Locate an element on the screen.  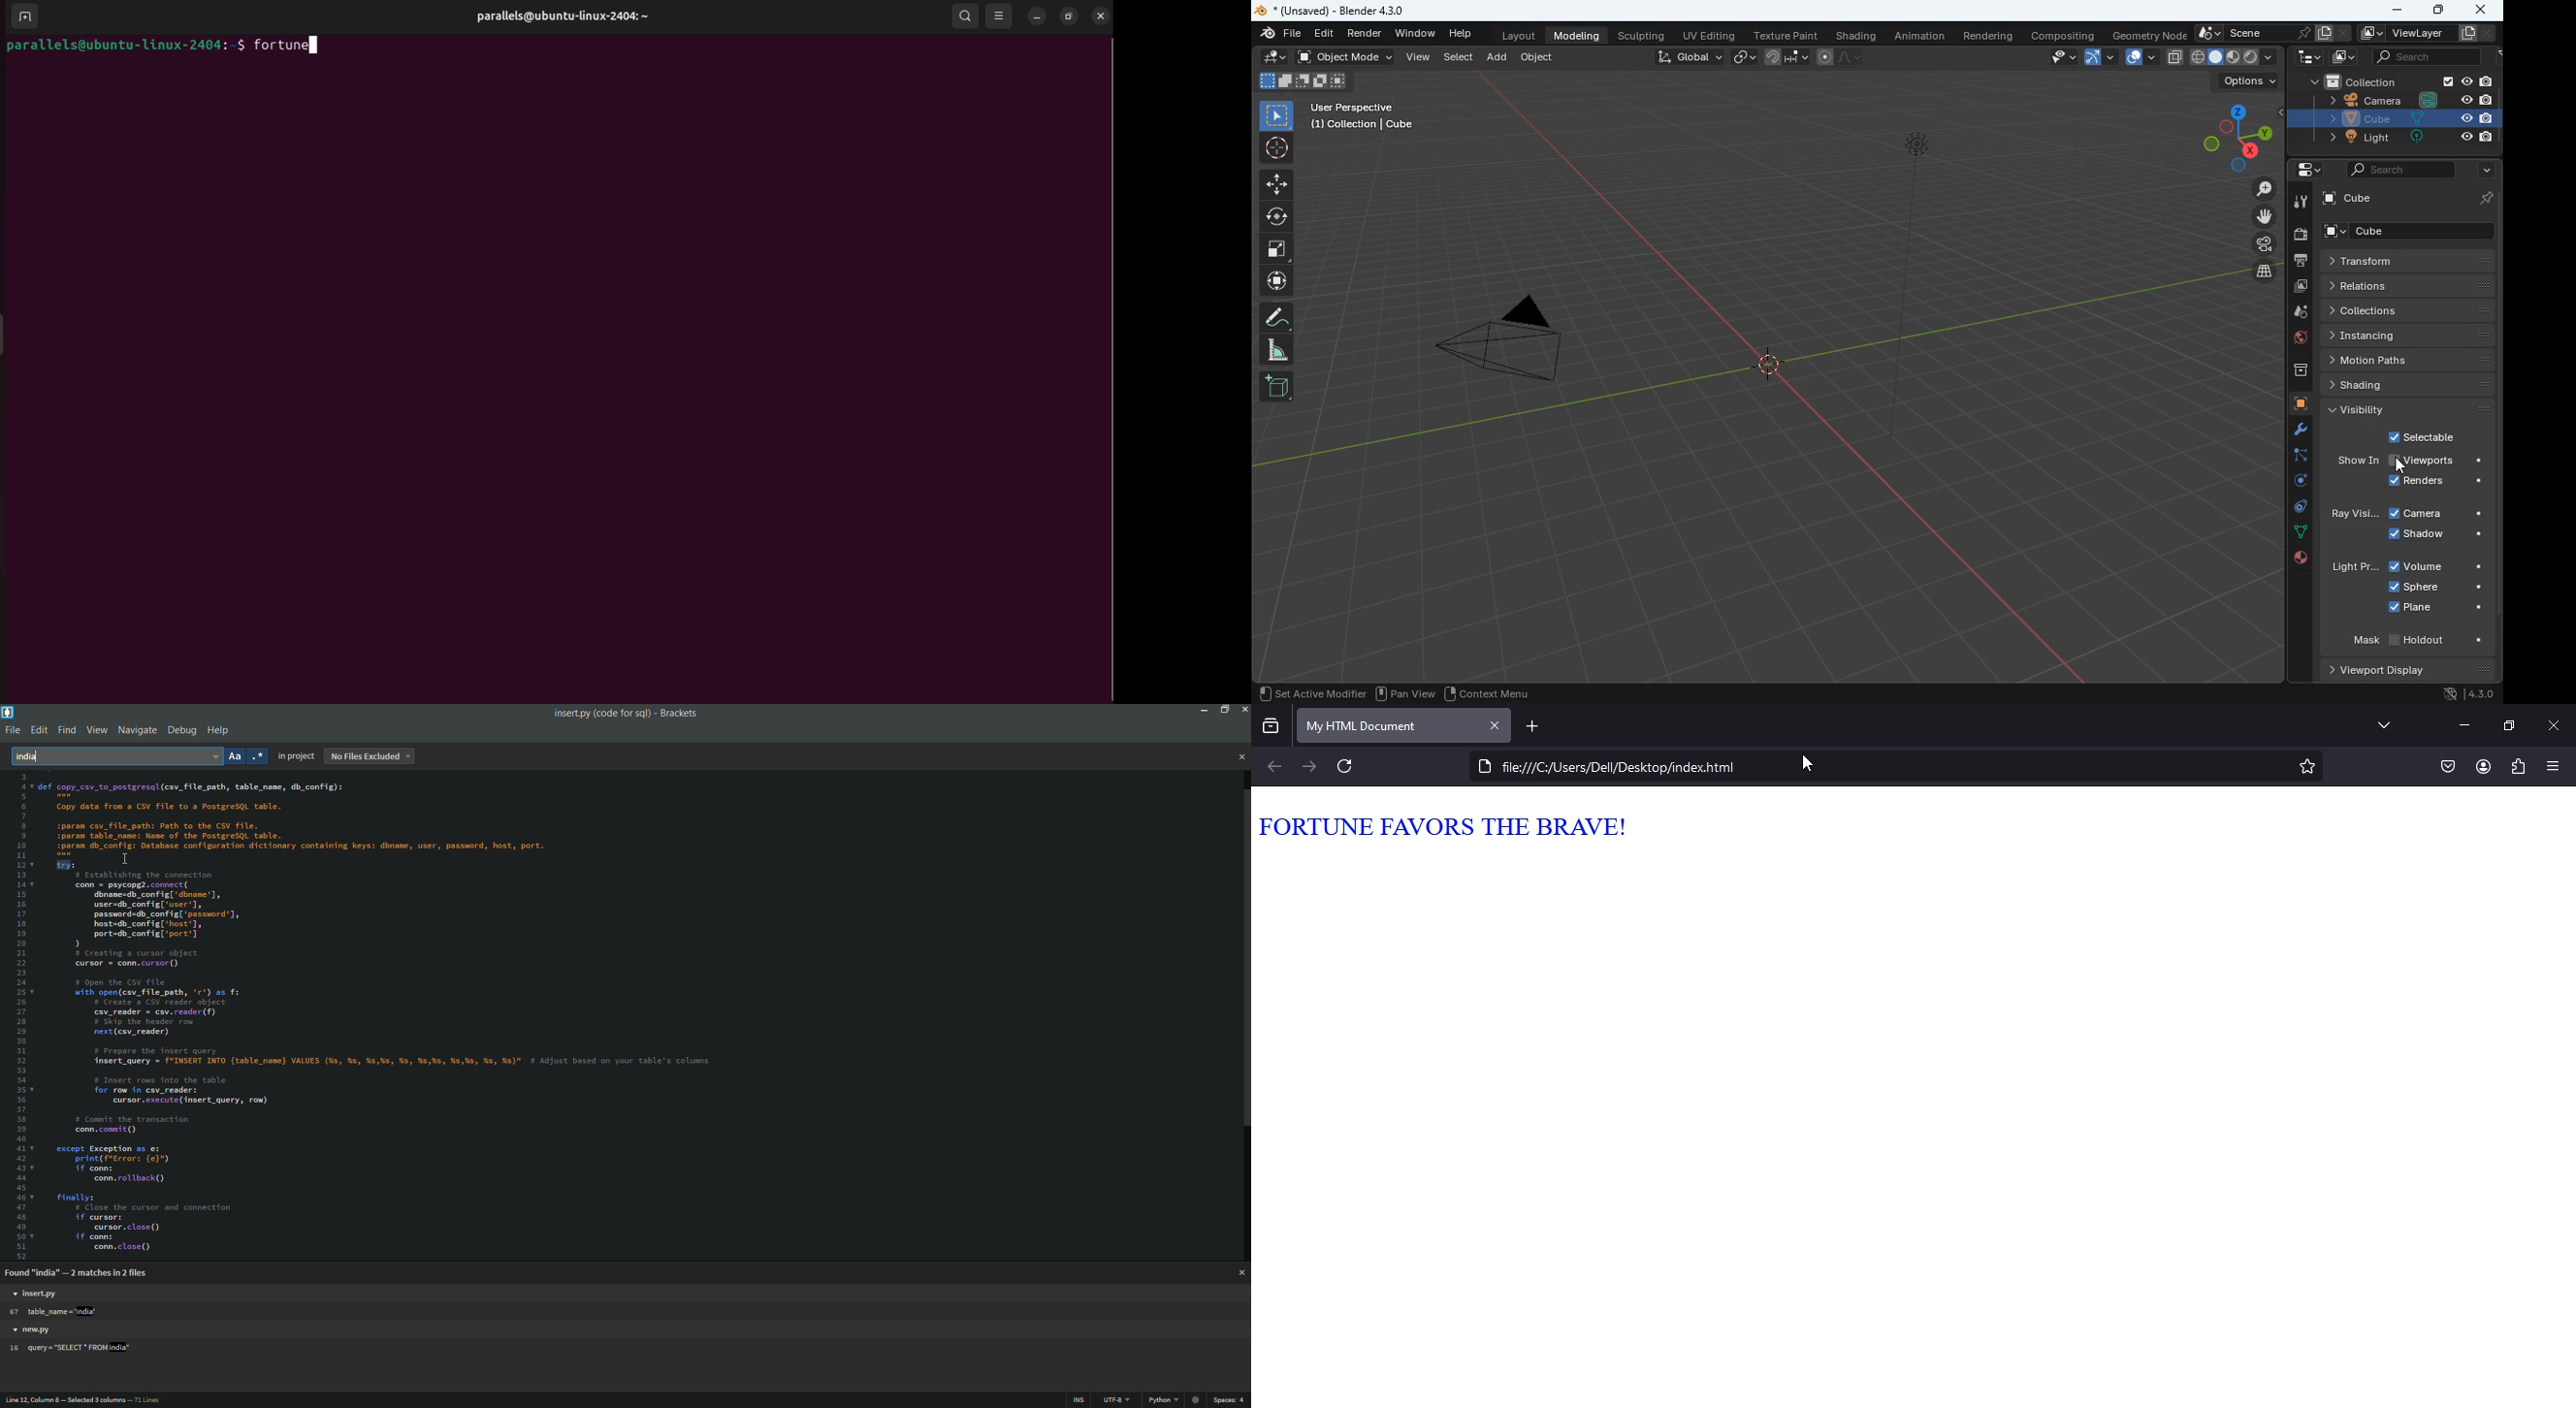
rendering is located at coordinates (1992, 36).